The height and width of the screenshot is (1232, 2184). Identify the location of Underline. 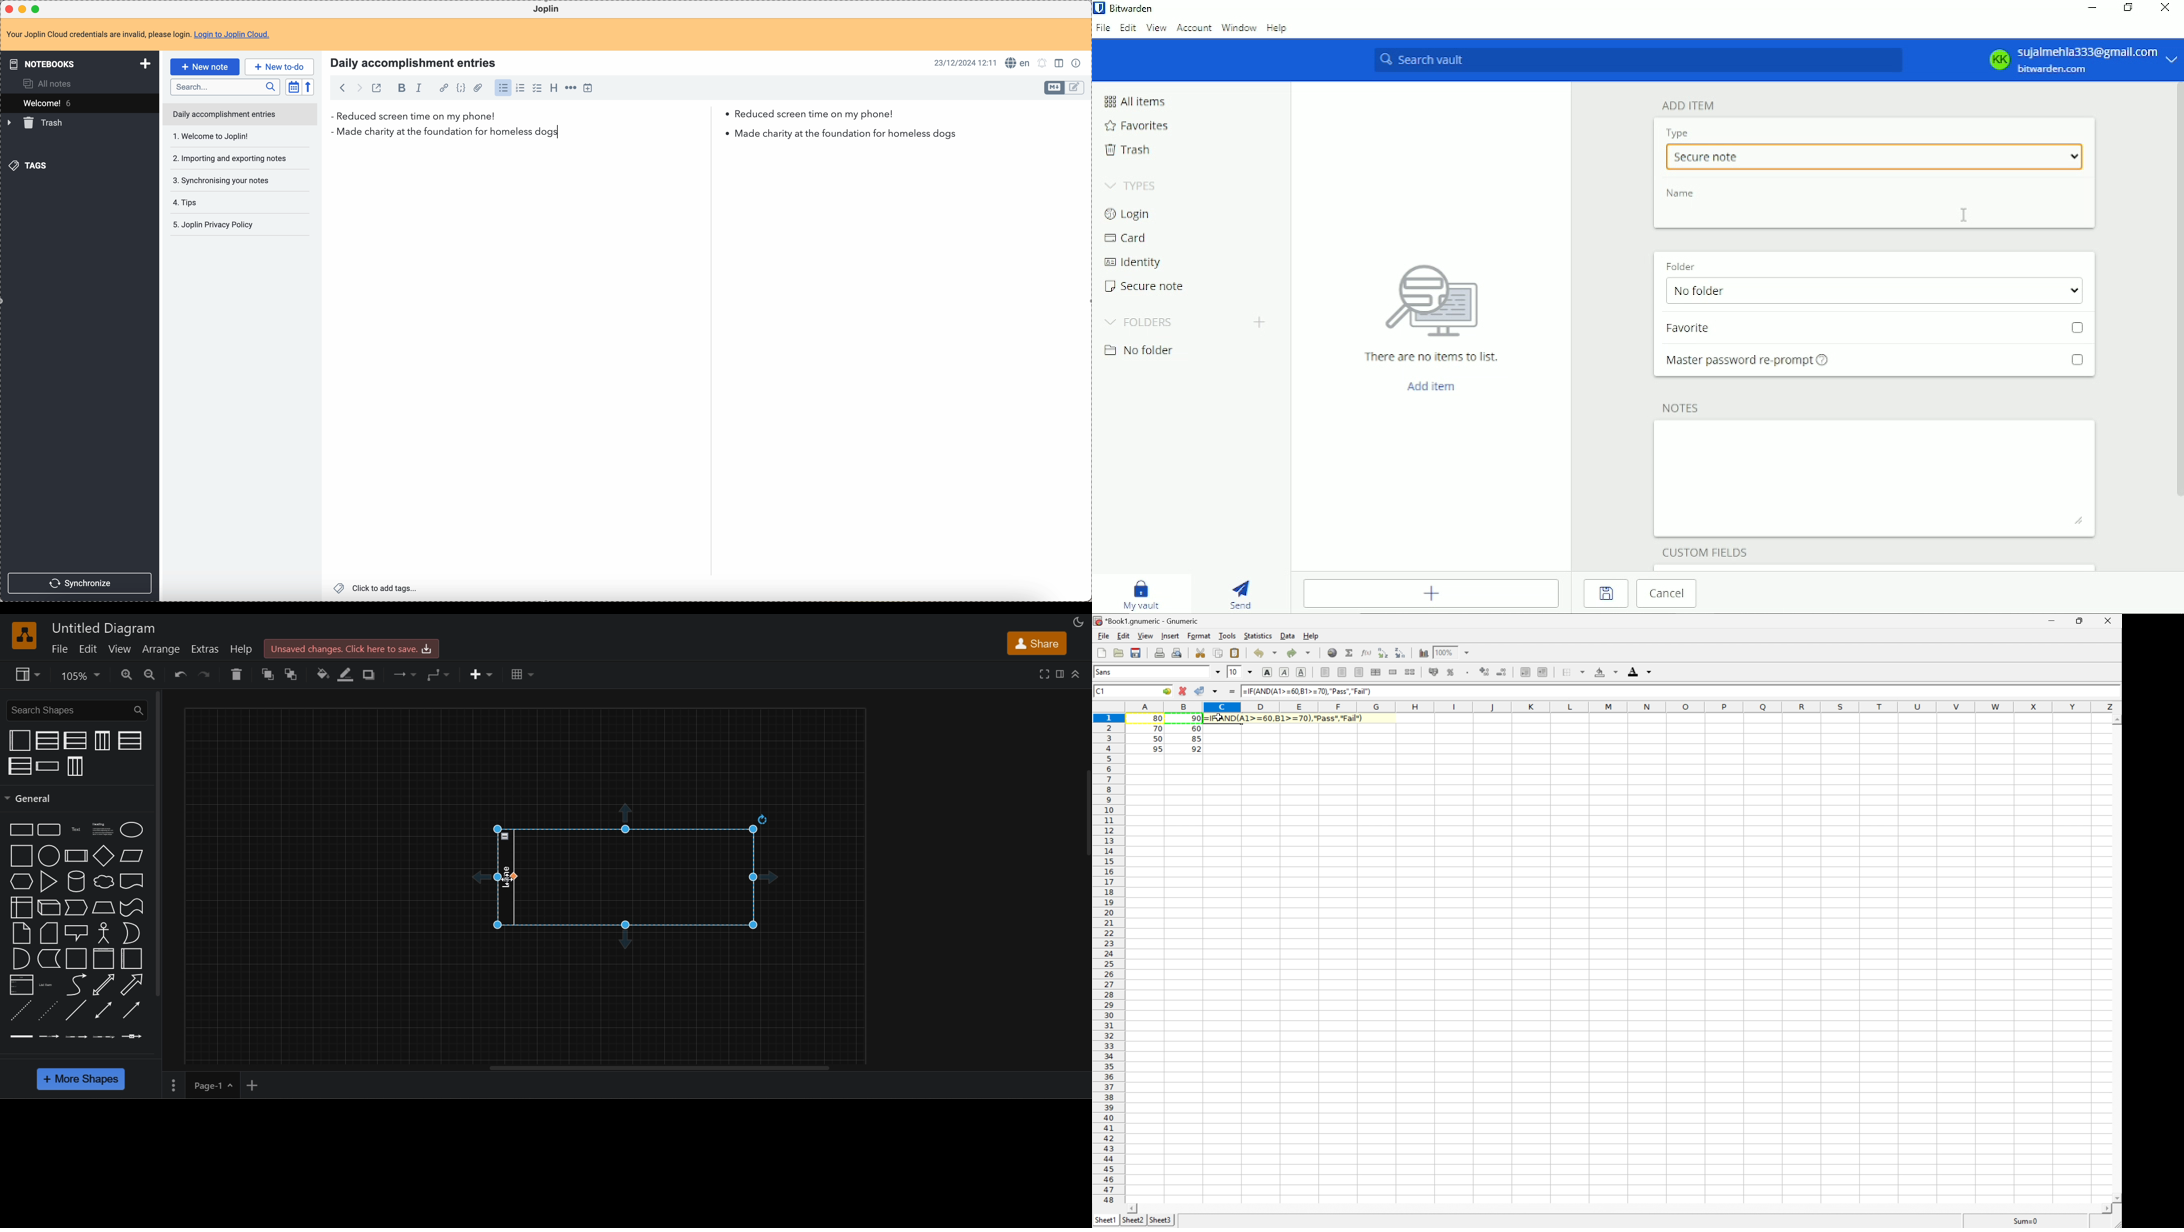
(1302, 672).